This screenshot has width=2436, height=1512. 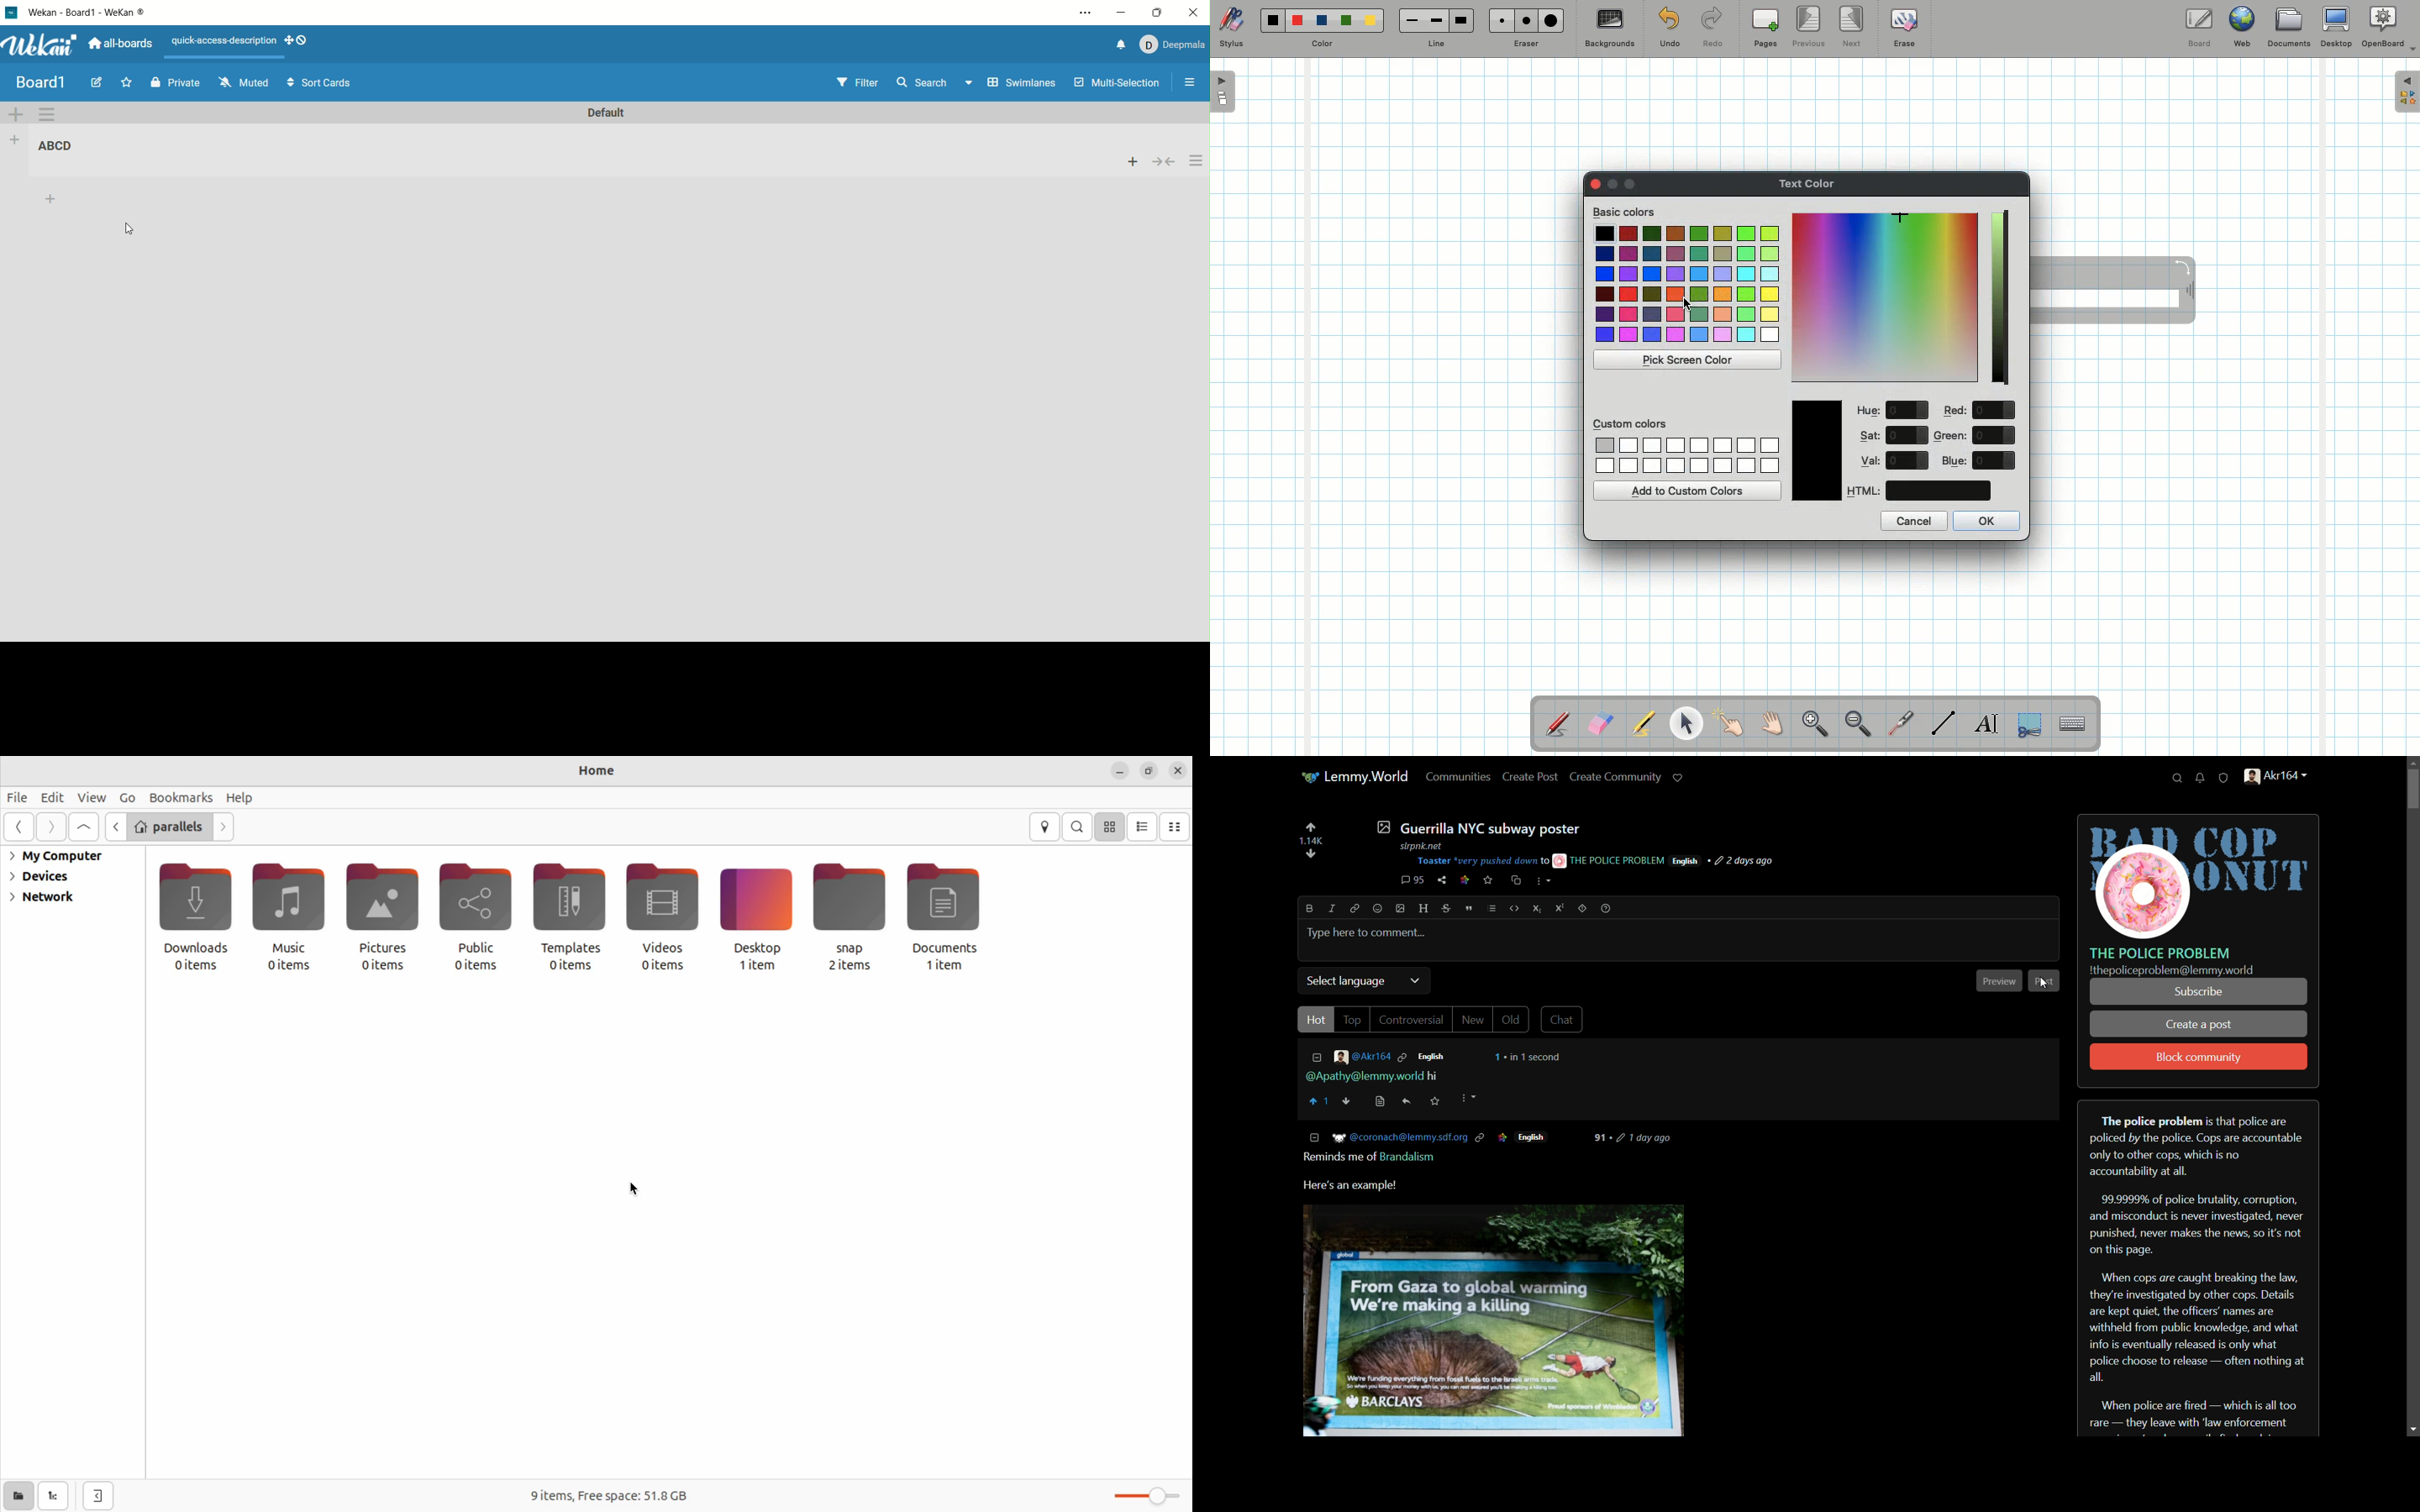 I want to click on edit, so click(x=94, y=83).